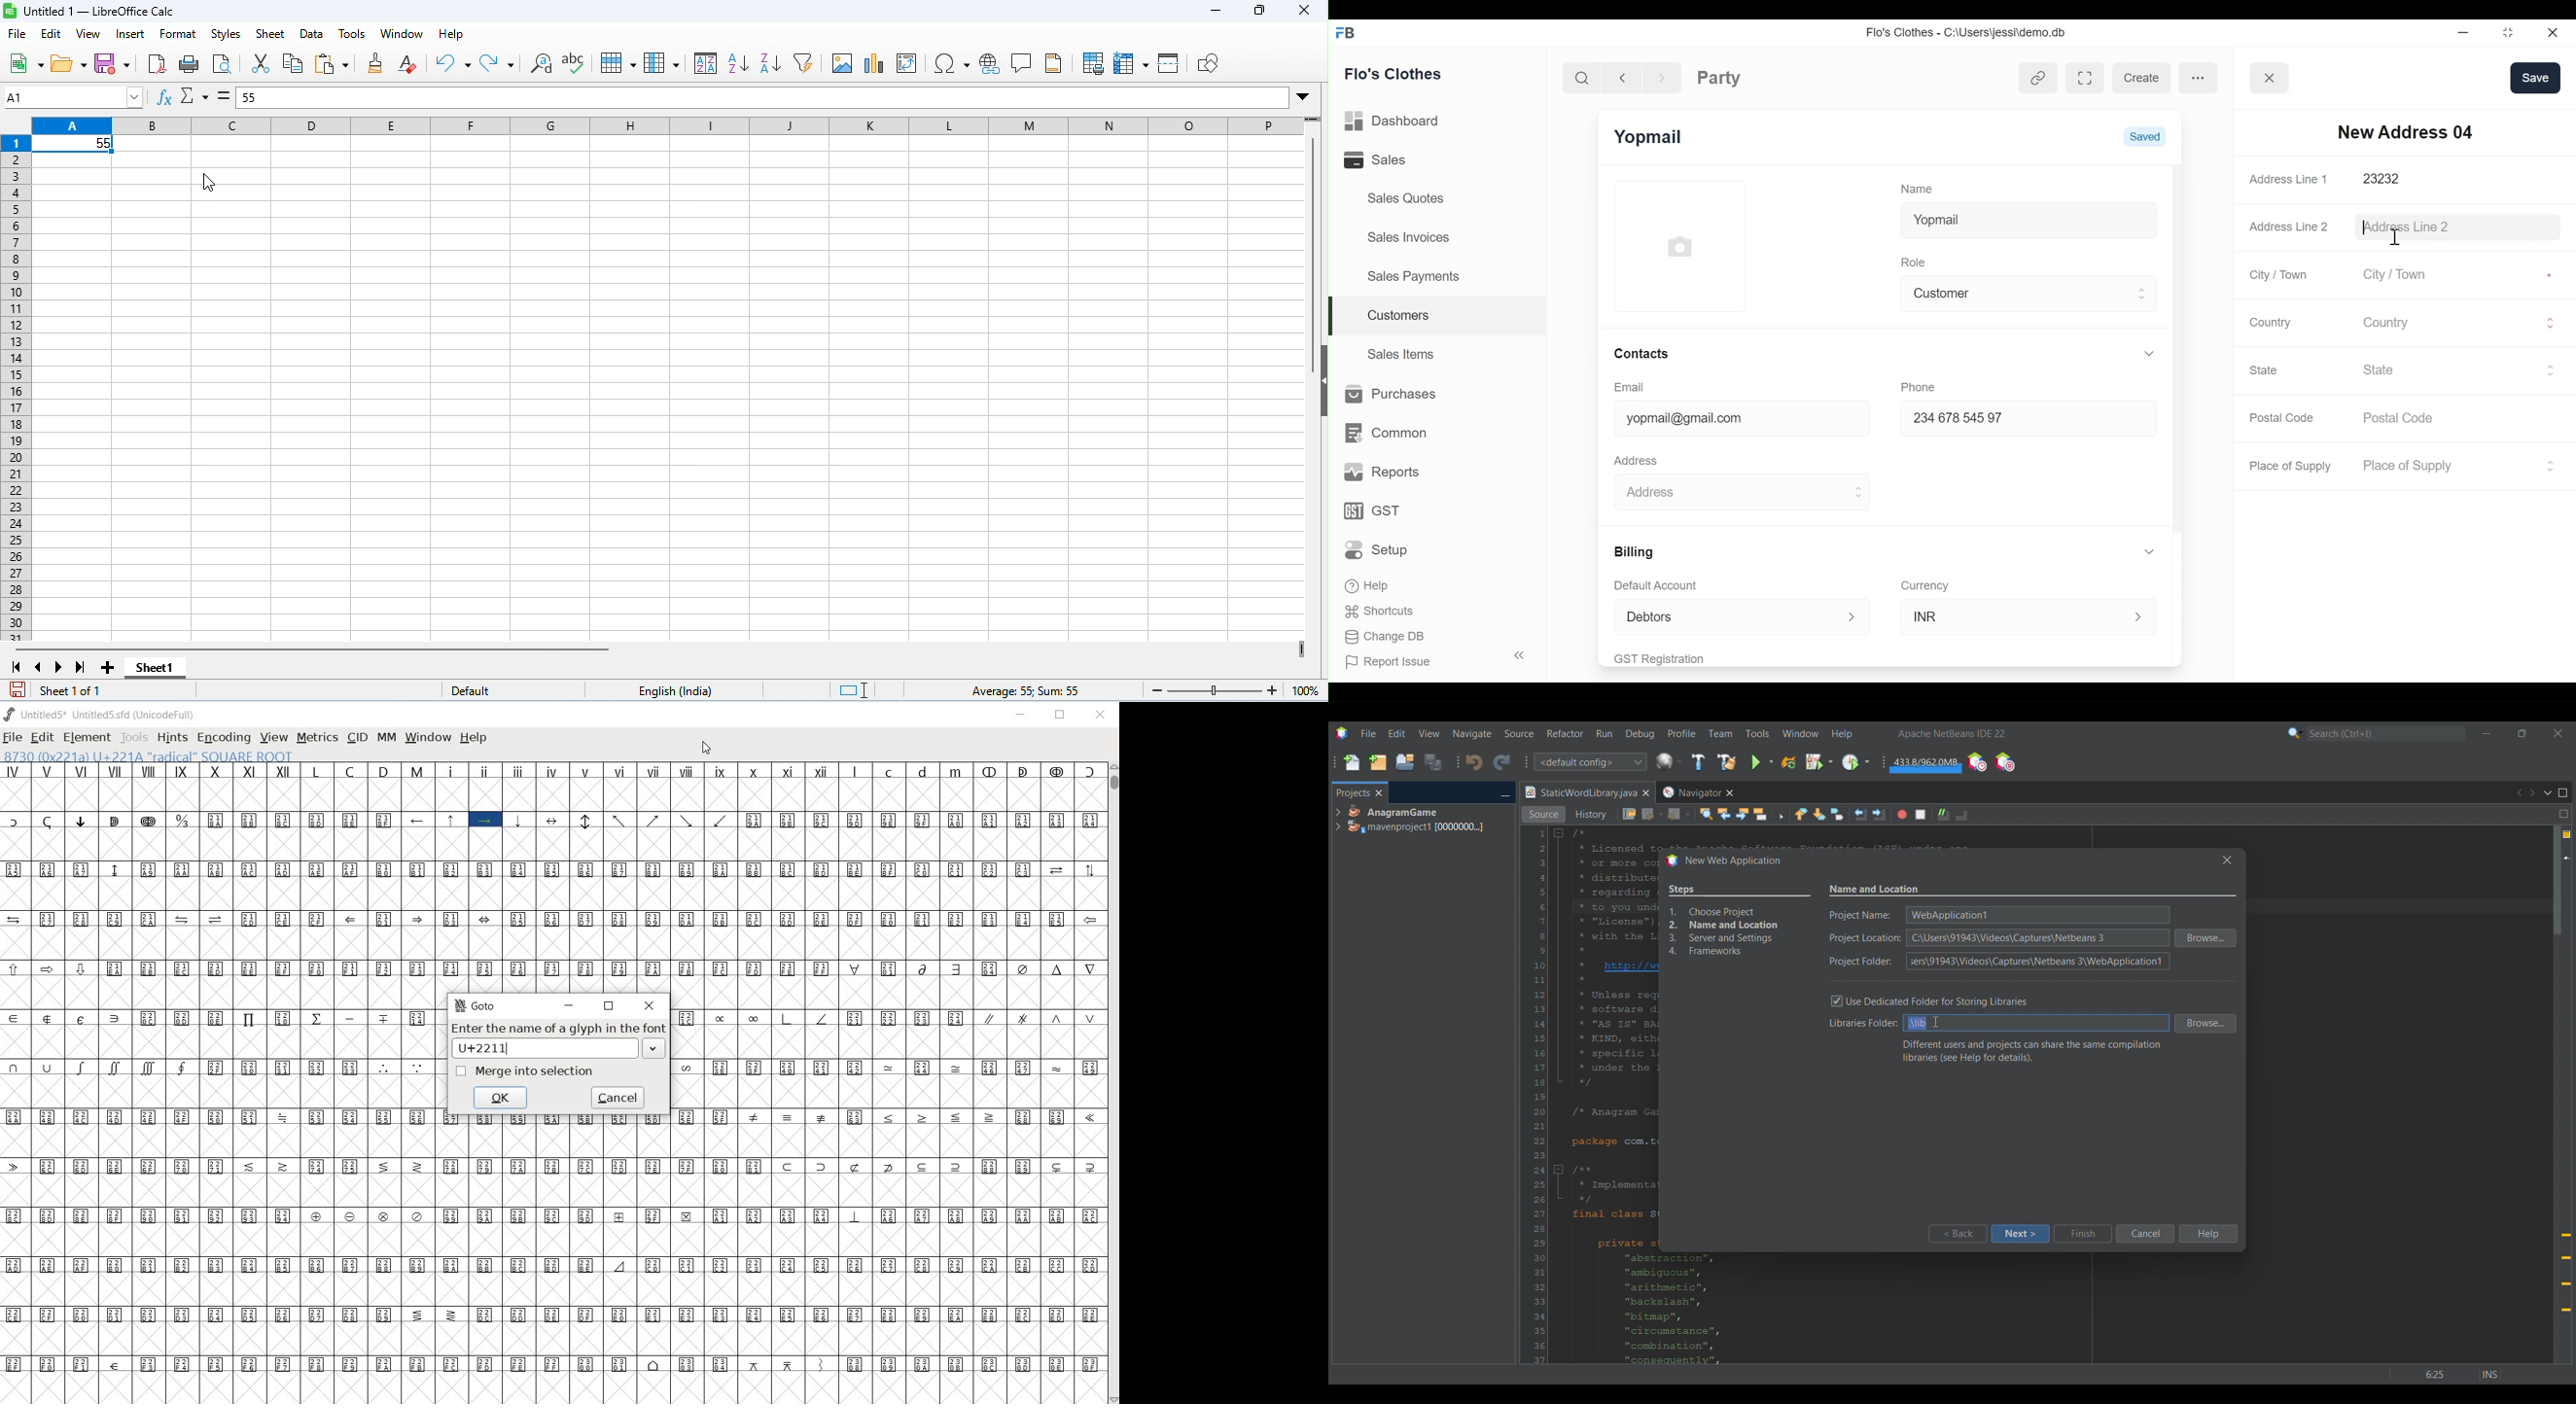 The image size is (2576, 1428). I want to click on RESTORE DWON, so click(1061, 716).